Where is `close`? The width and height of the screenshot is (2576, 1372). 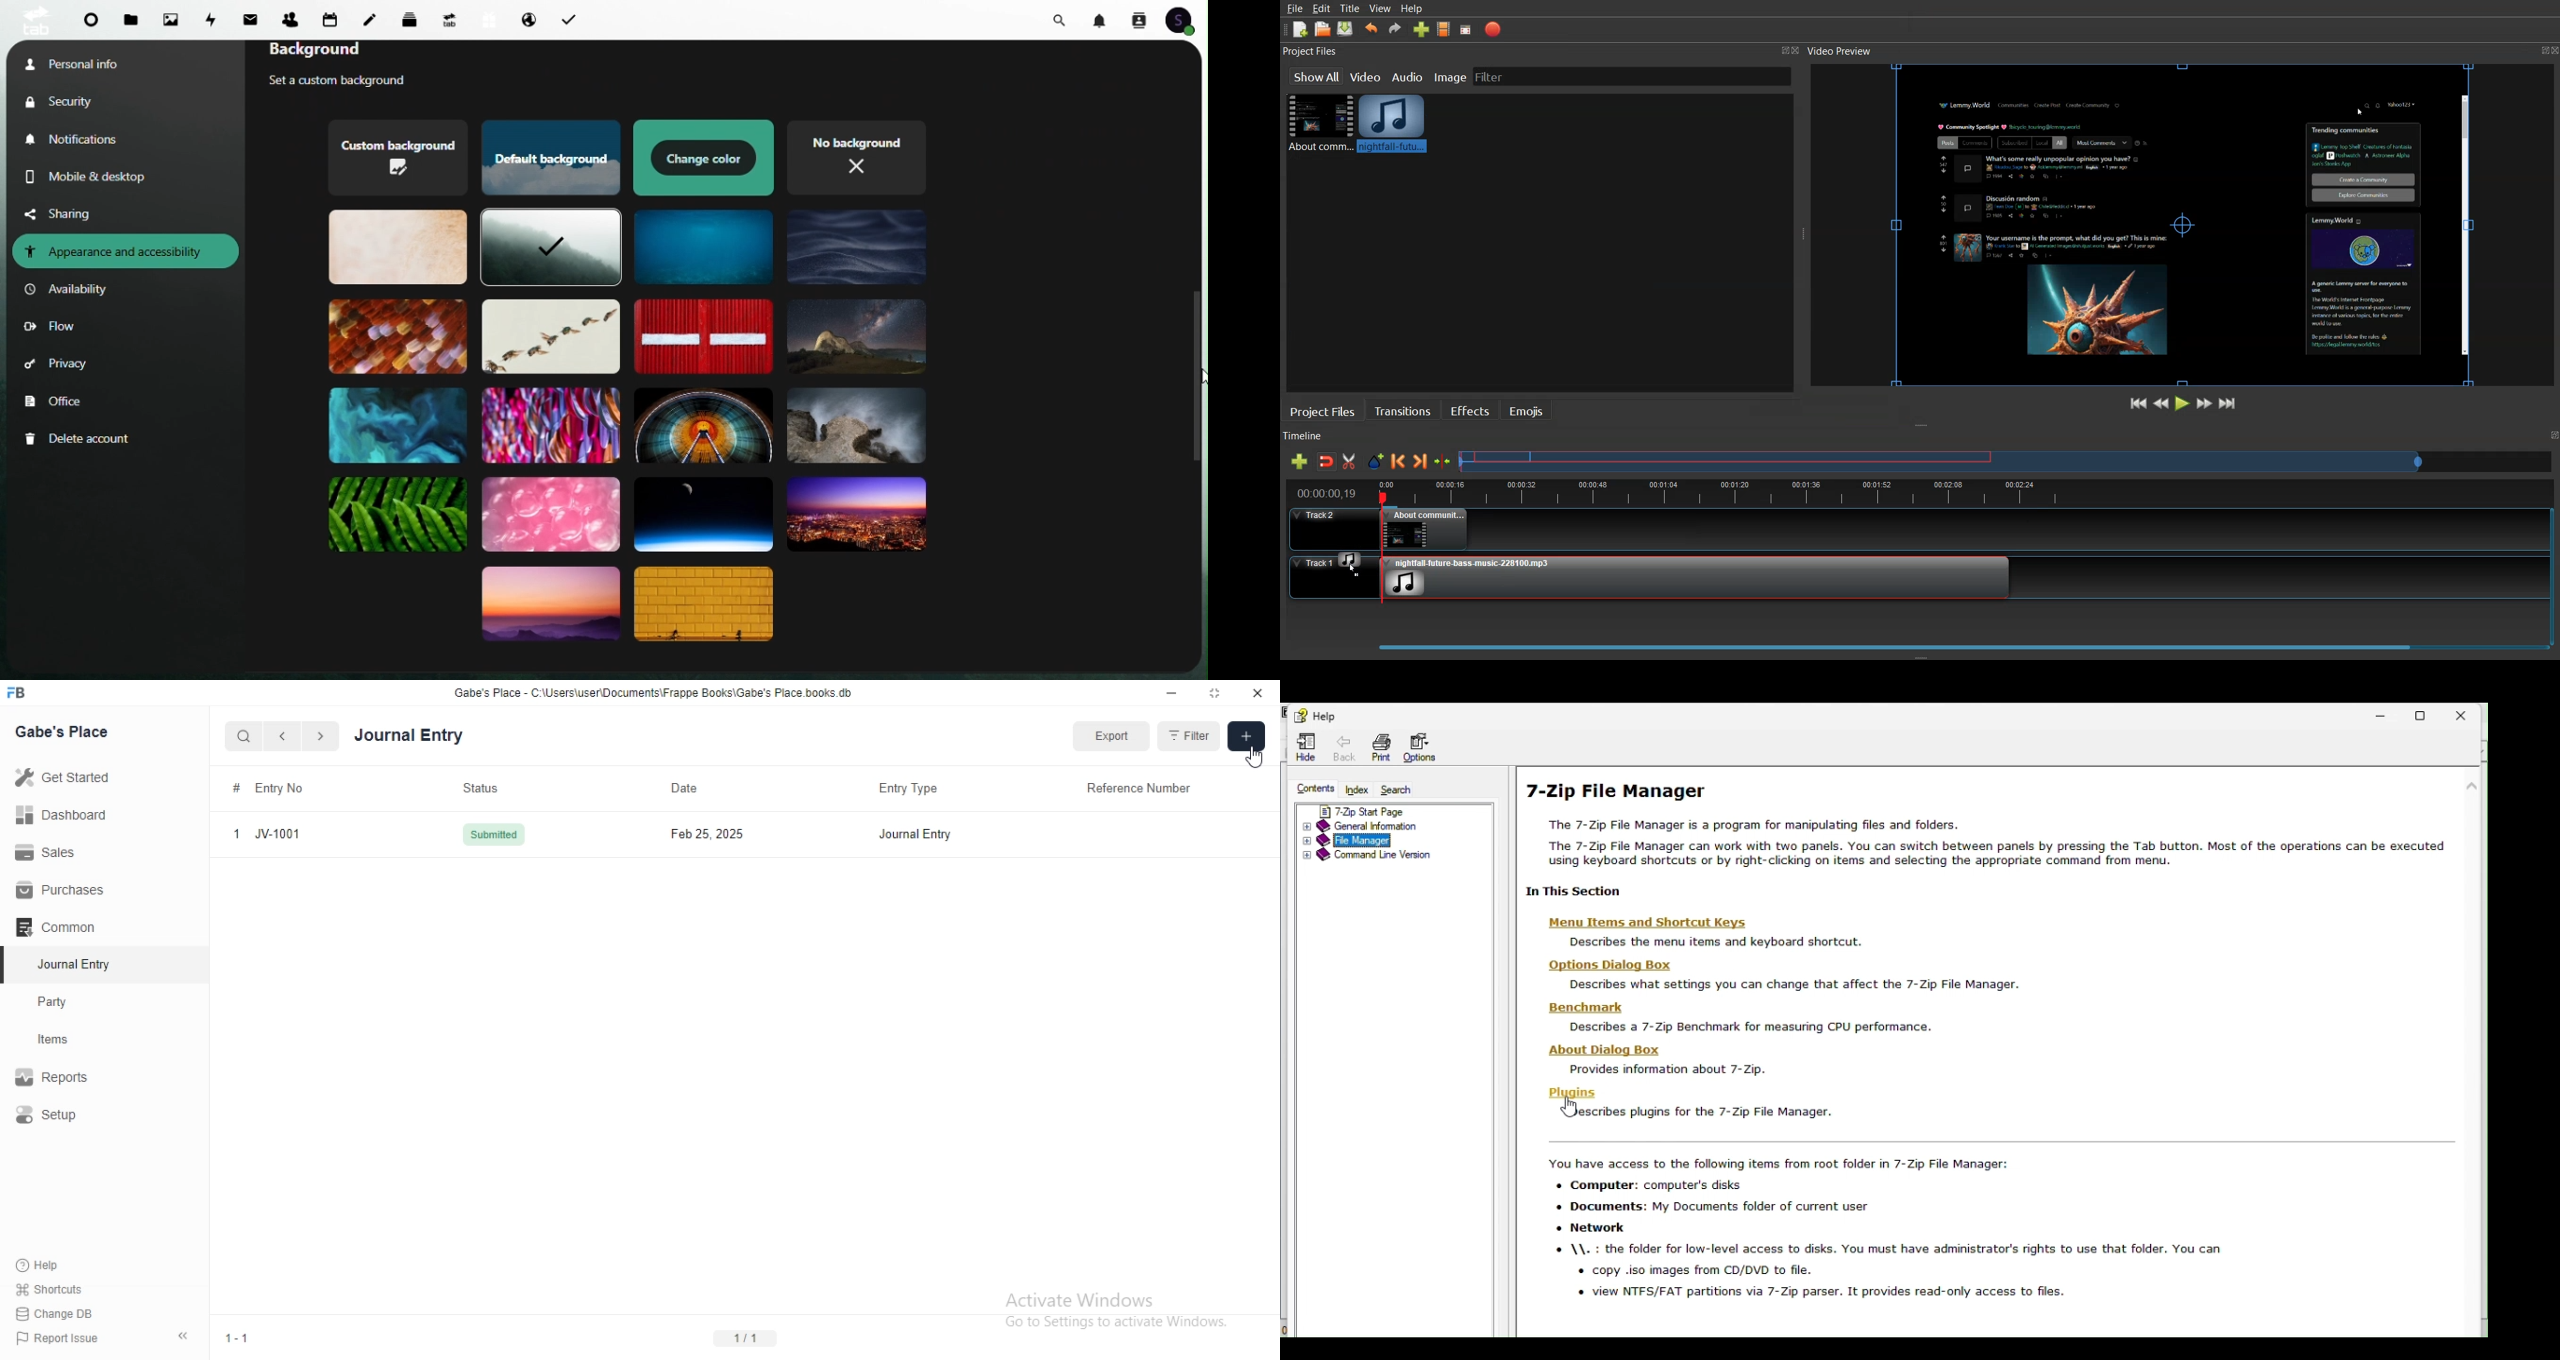
close is located at coordinates (2468, 711).